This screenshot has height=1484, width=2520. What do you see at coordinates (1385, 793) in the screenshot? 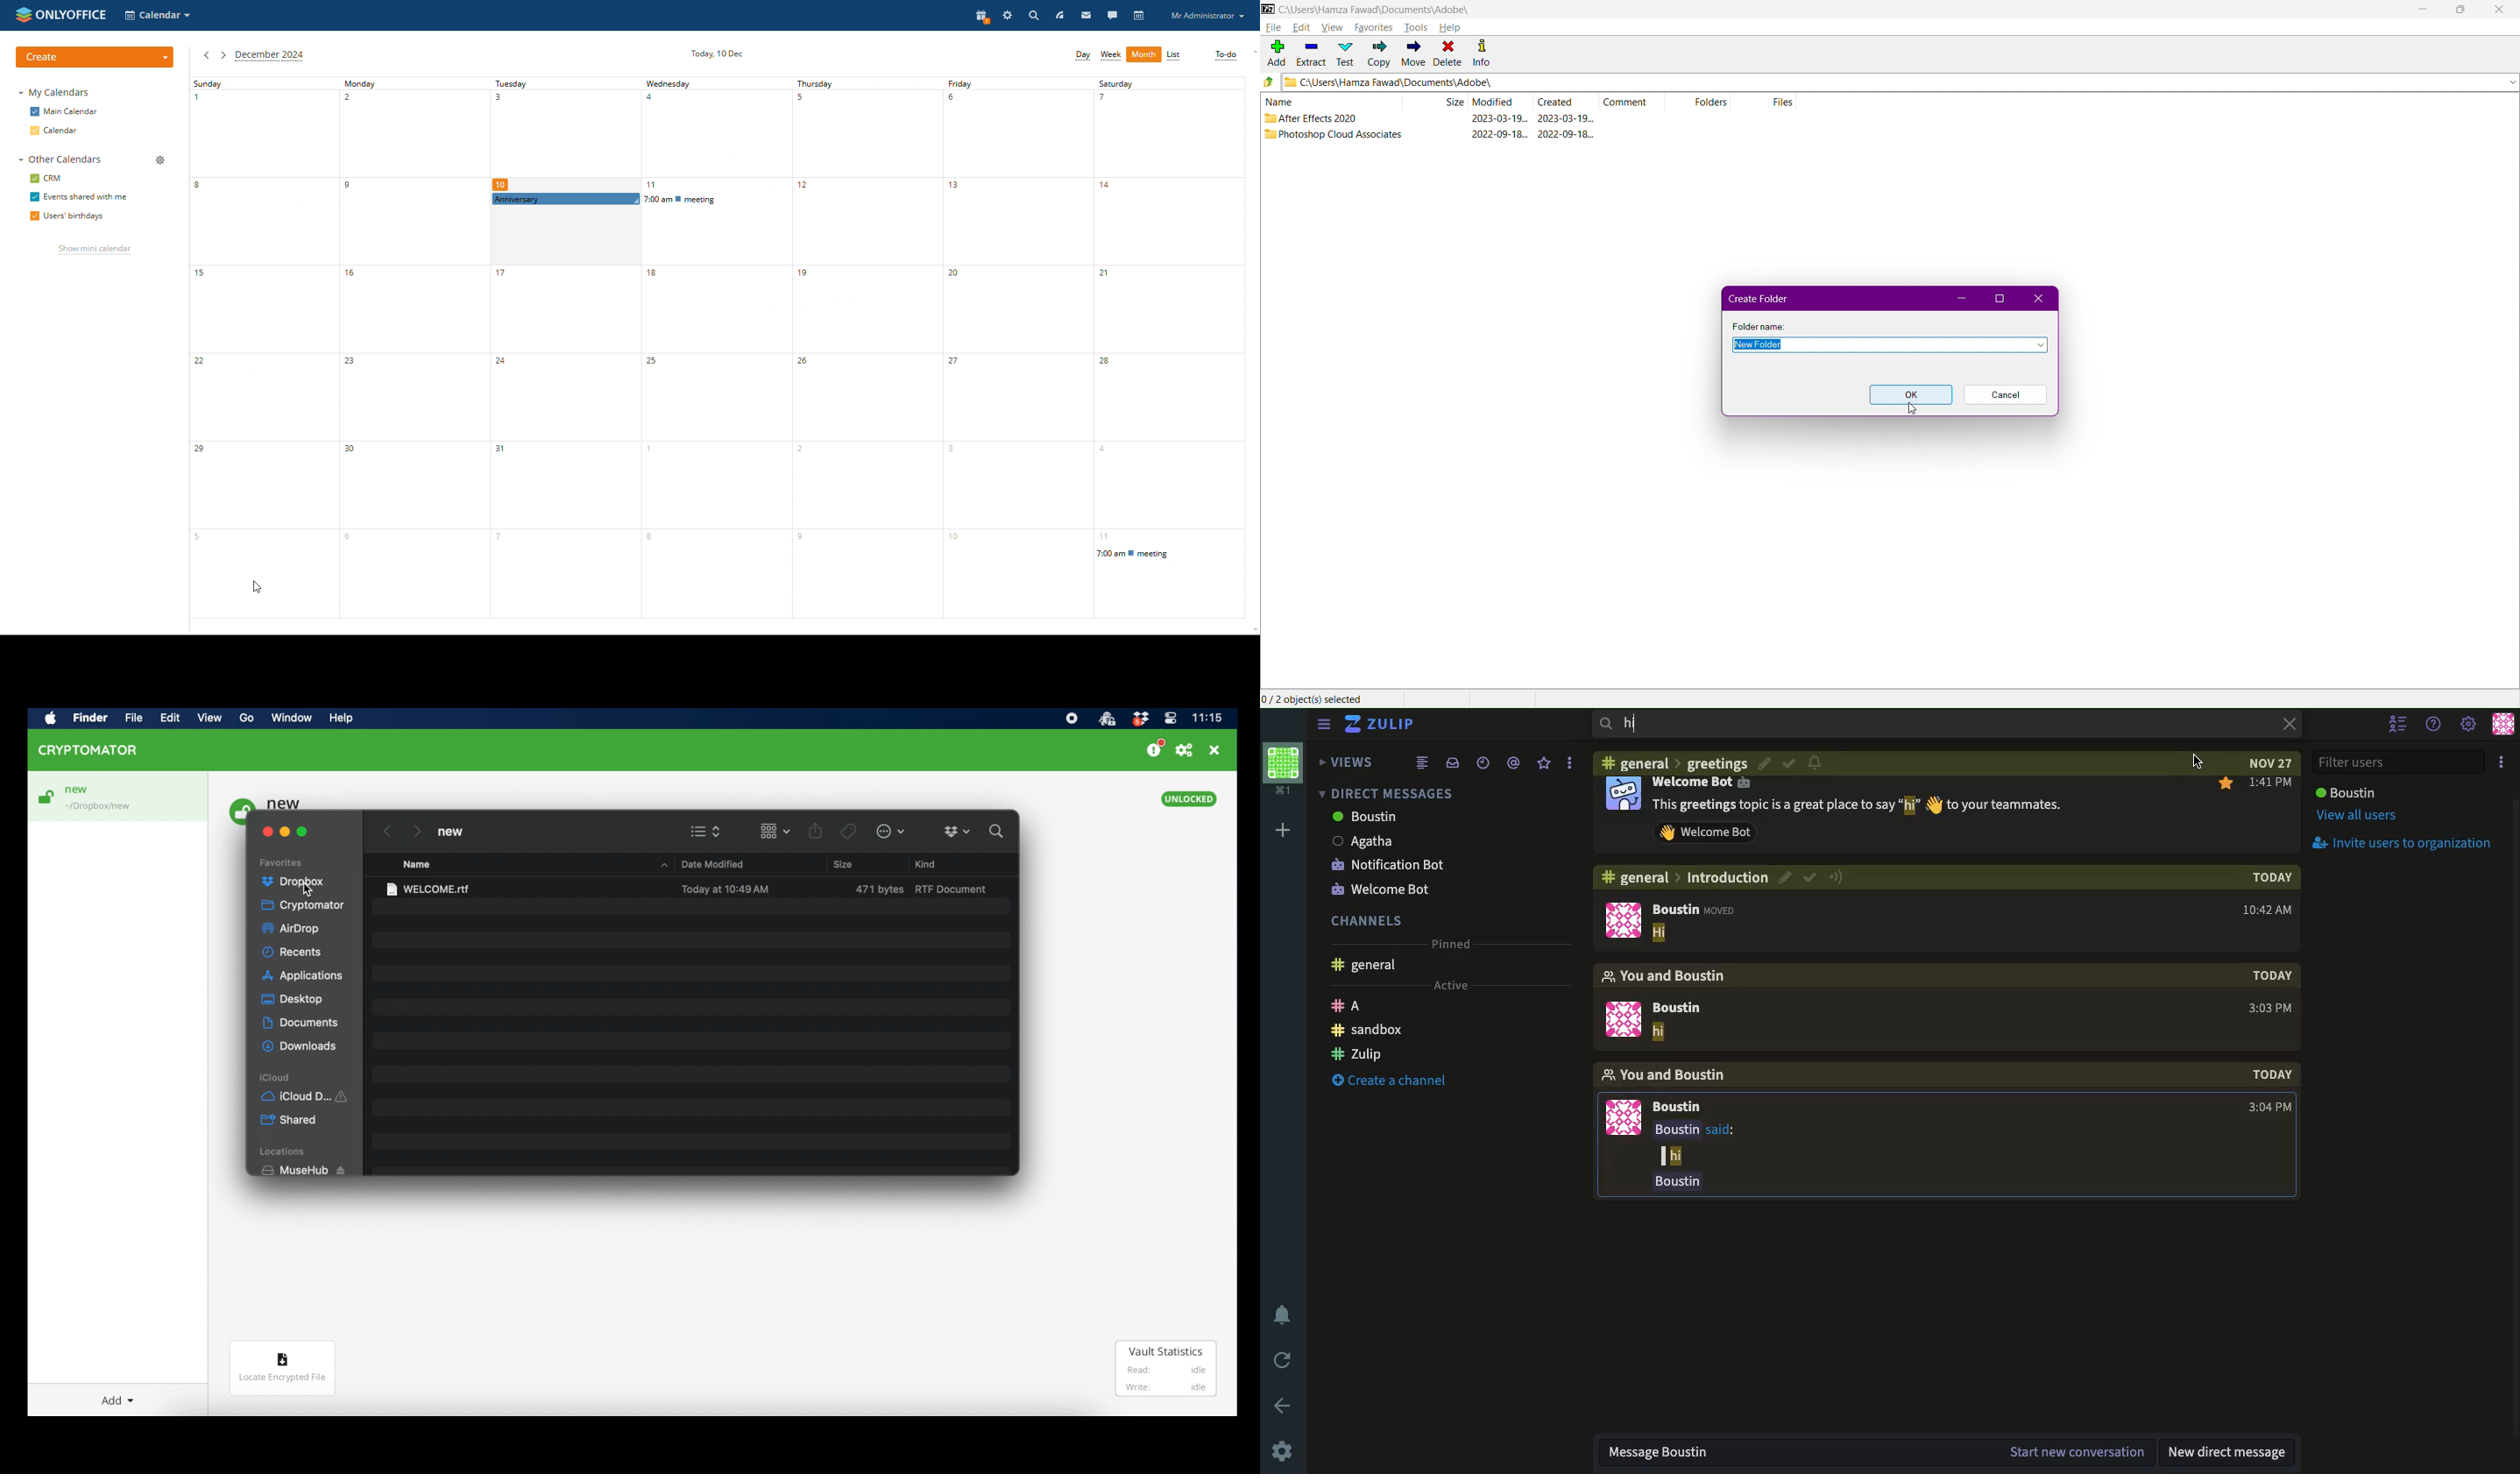
I see `Direct messages` at bounding box center [1385, 793].